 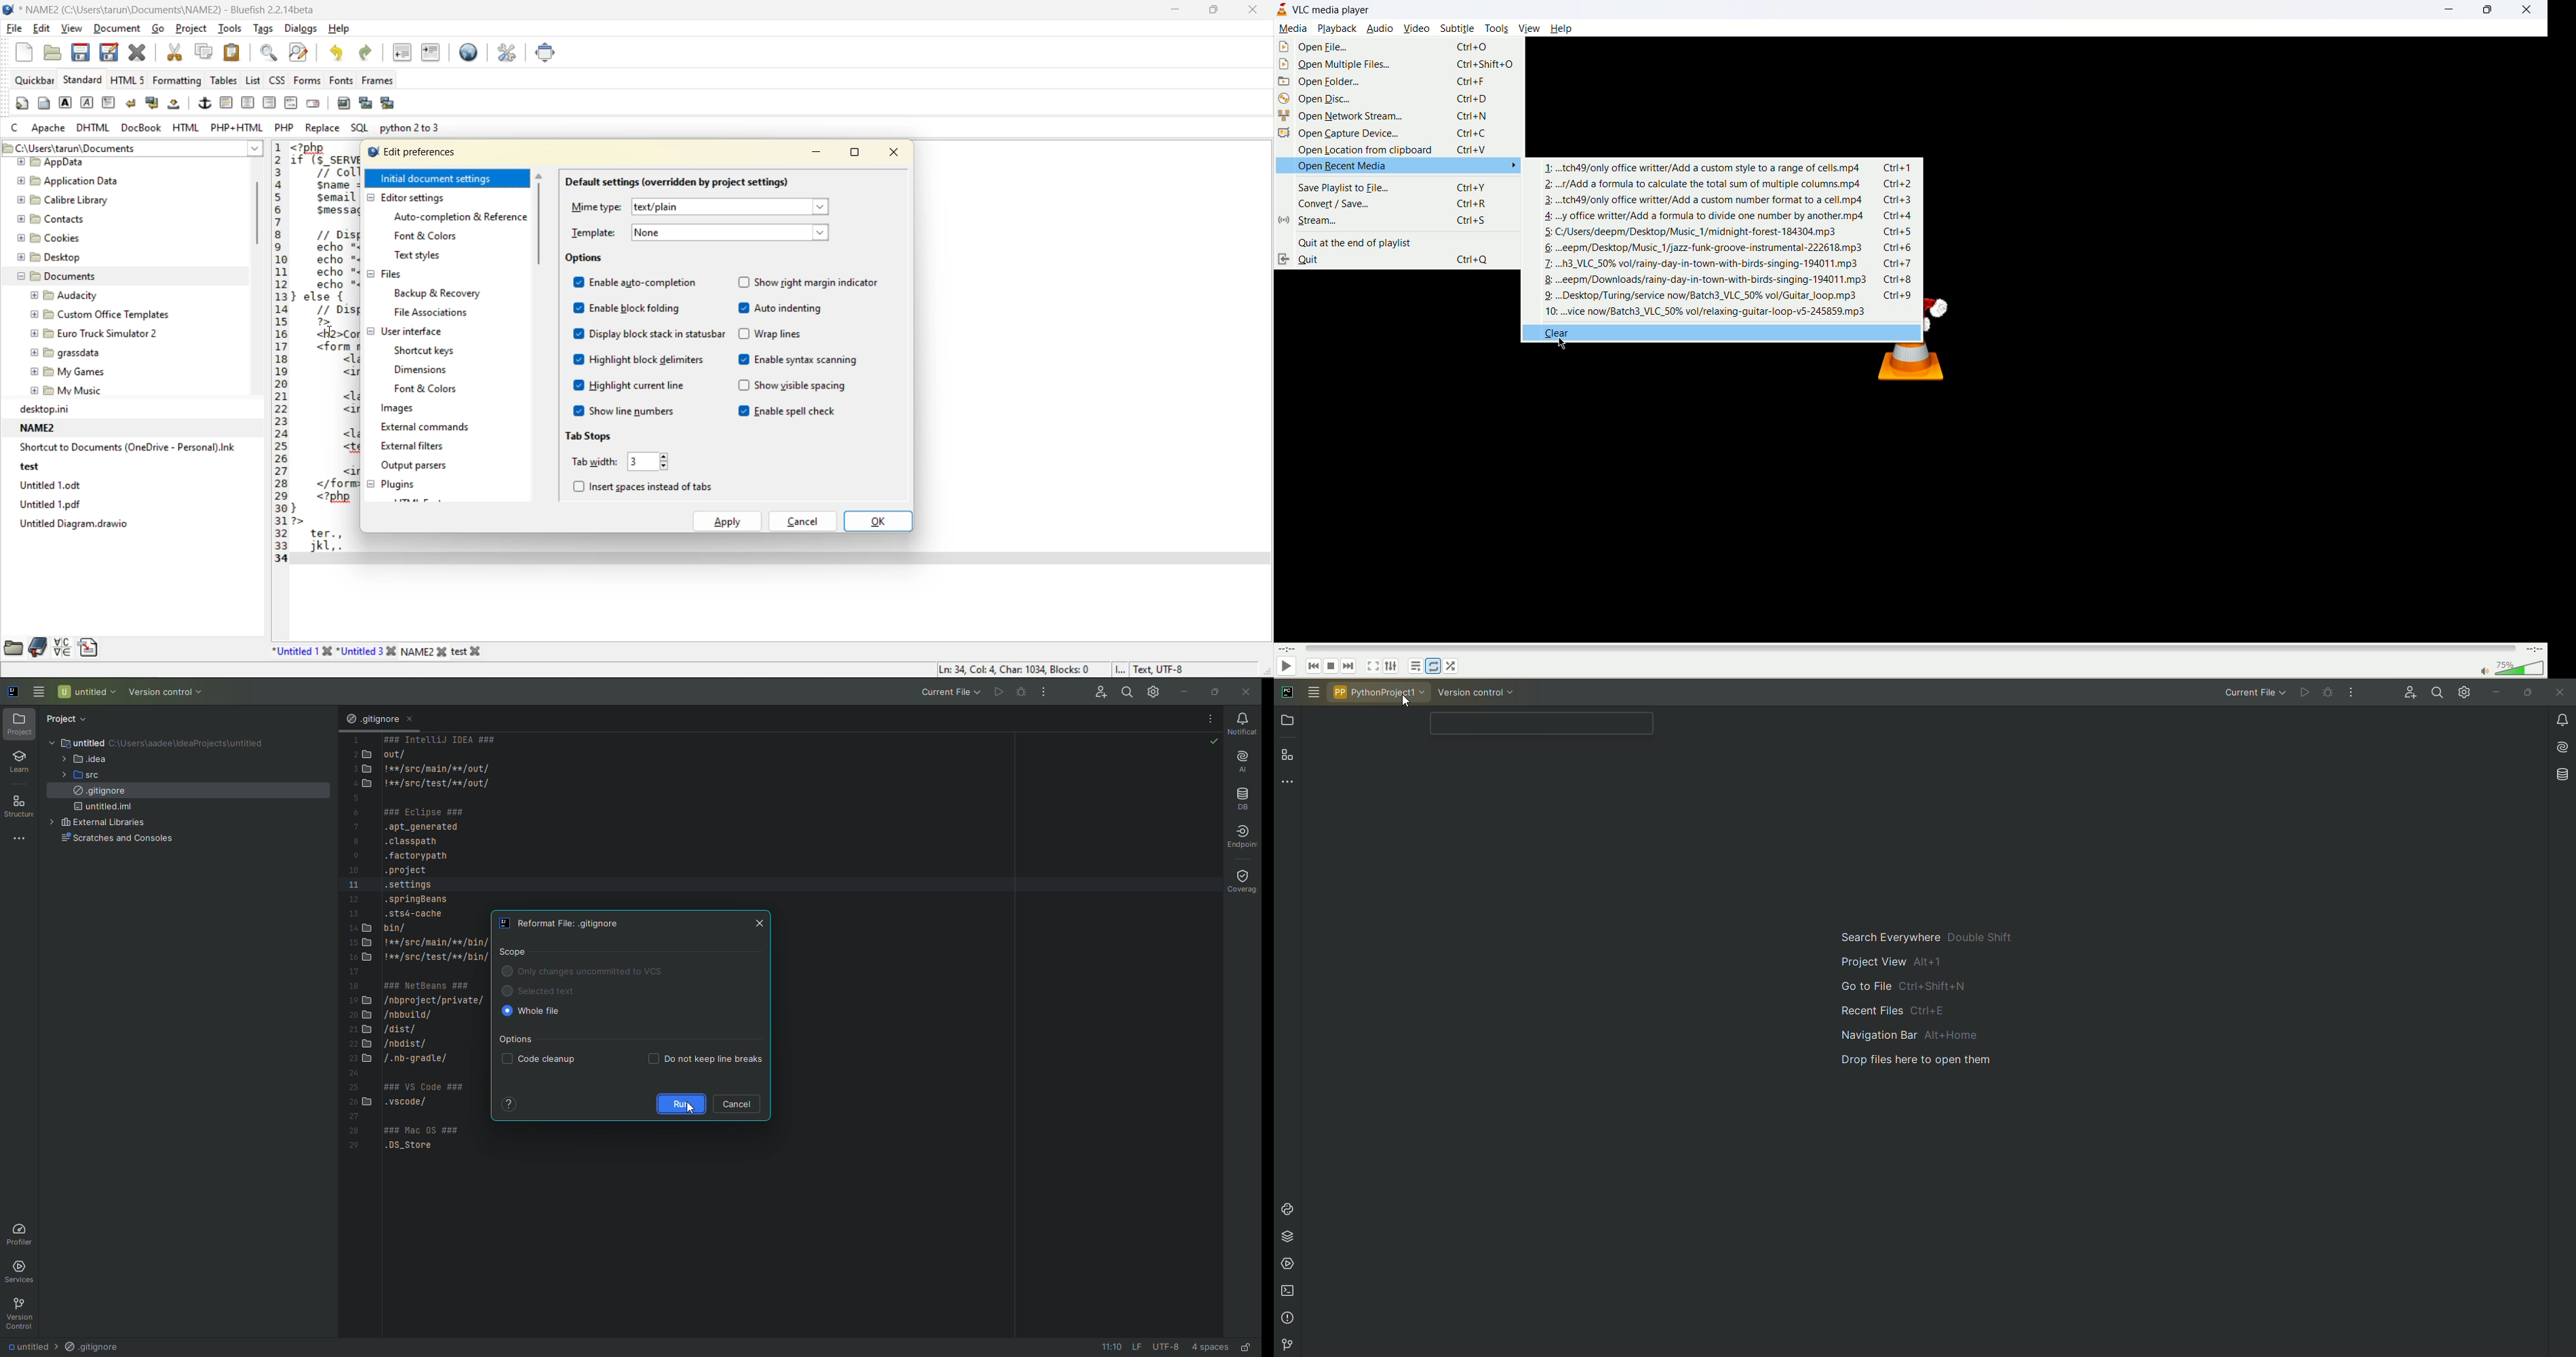 What do you see at coordinates (361, 127) in the screenshot?
I see `sql` at bounding box center [361, 127].